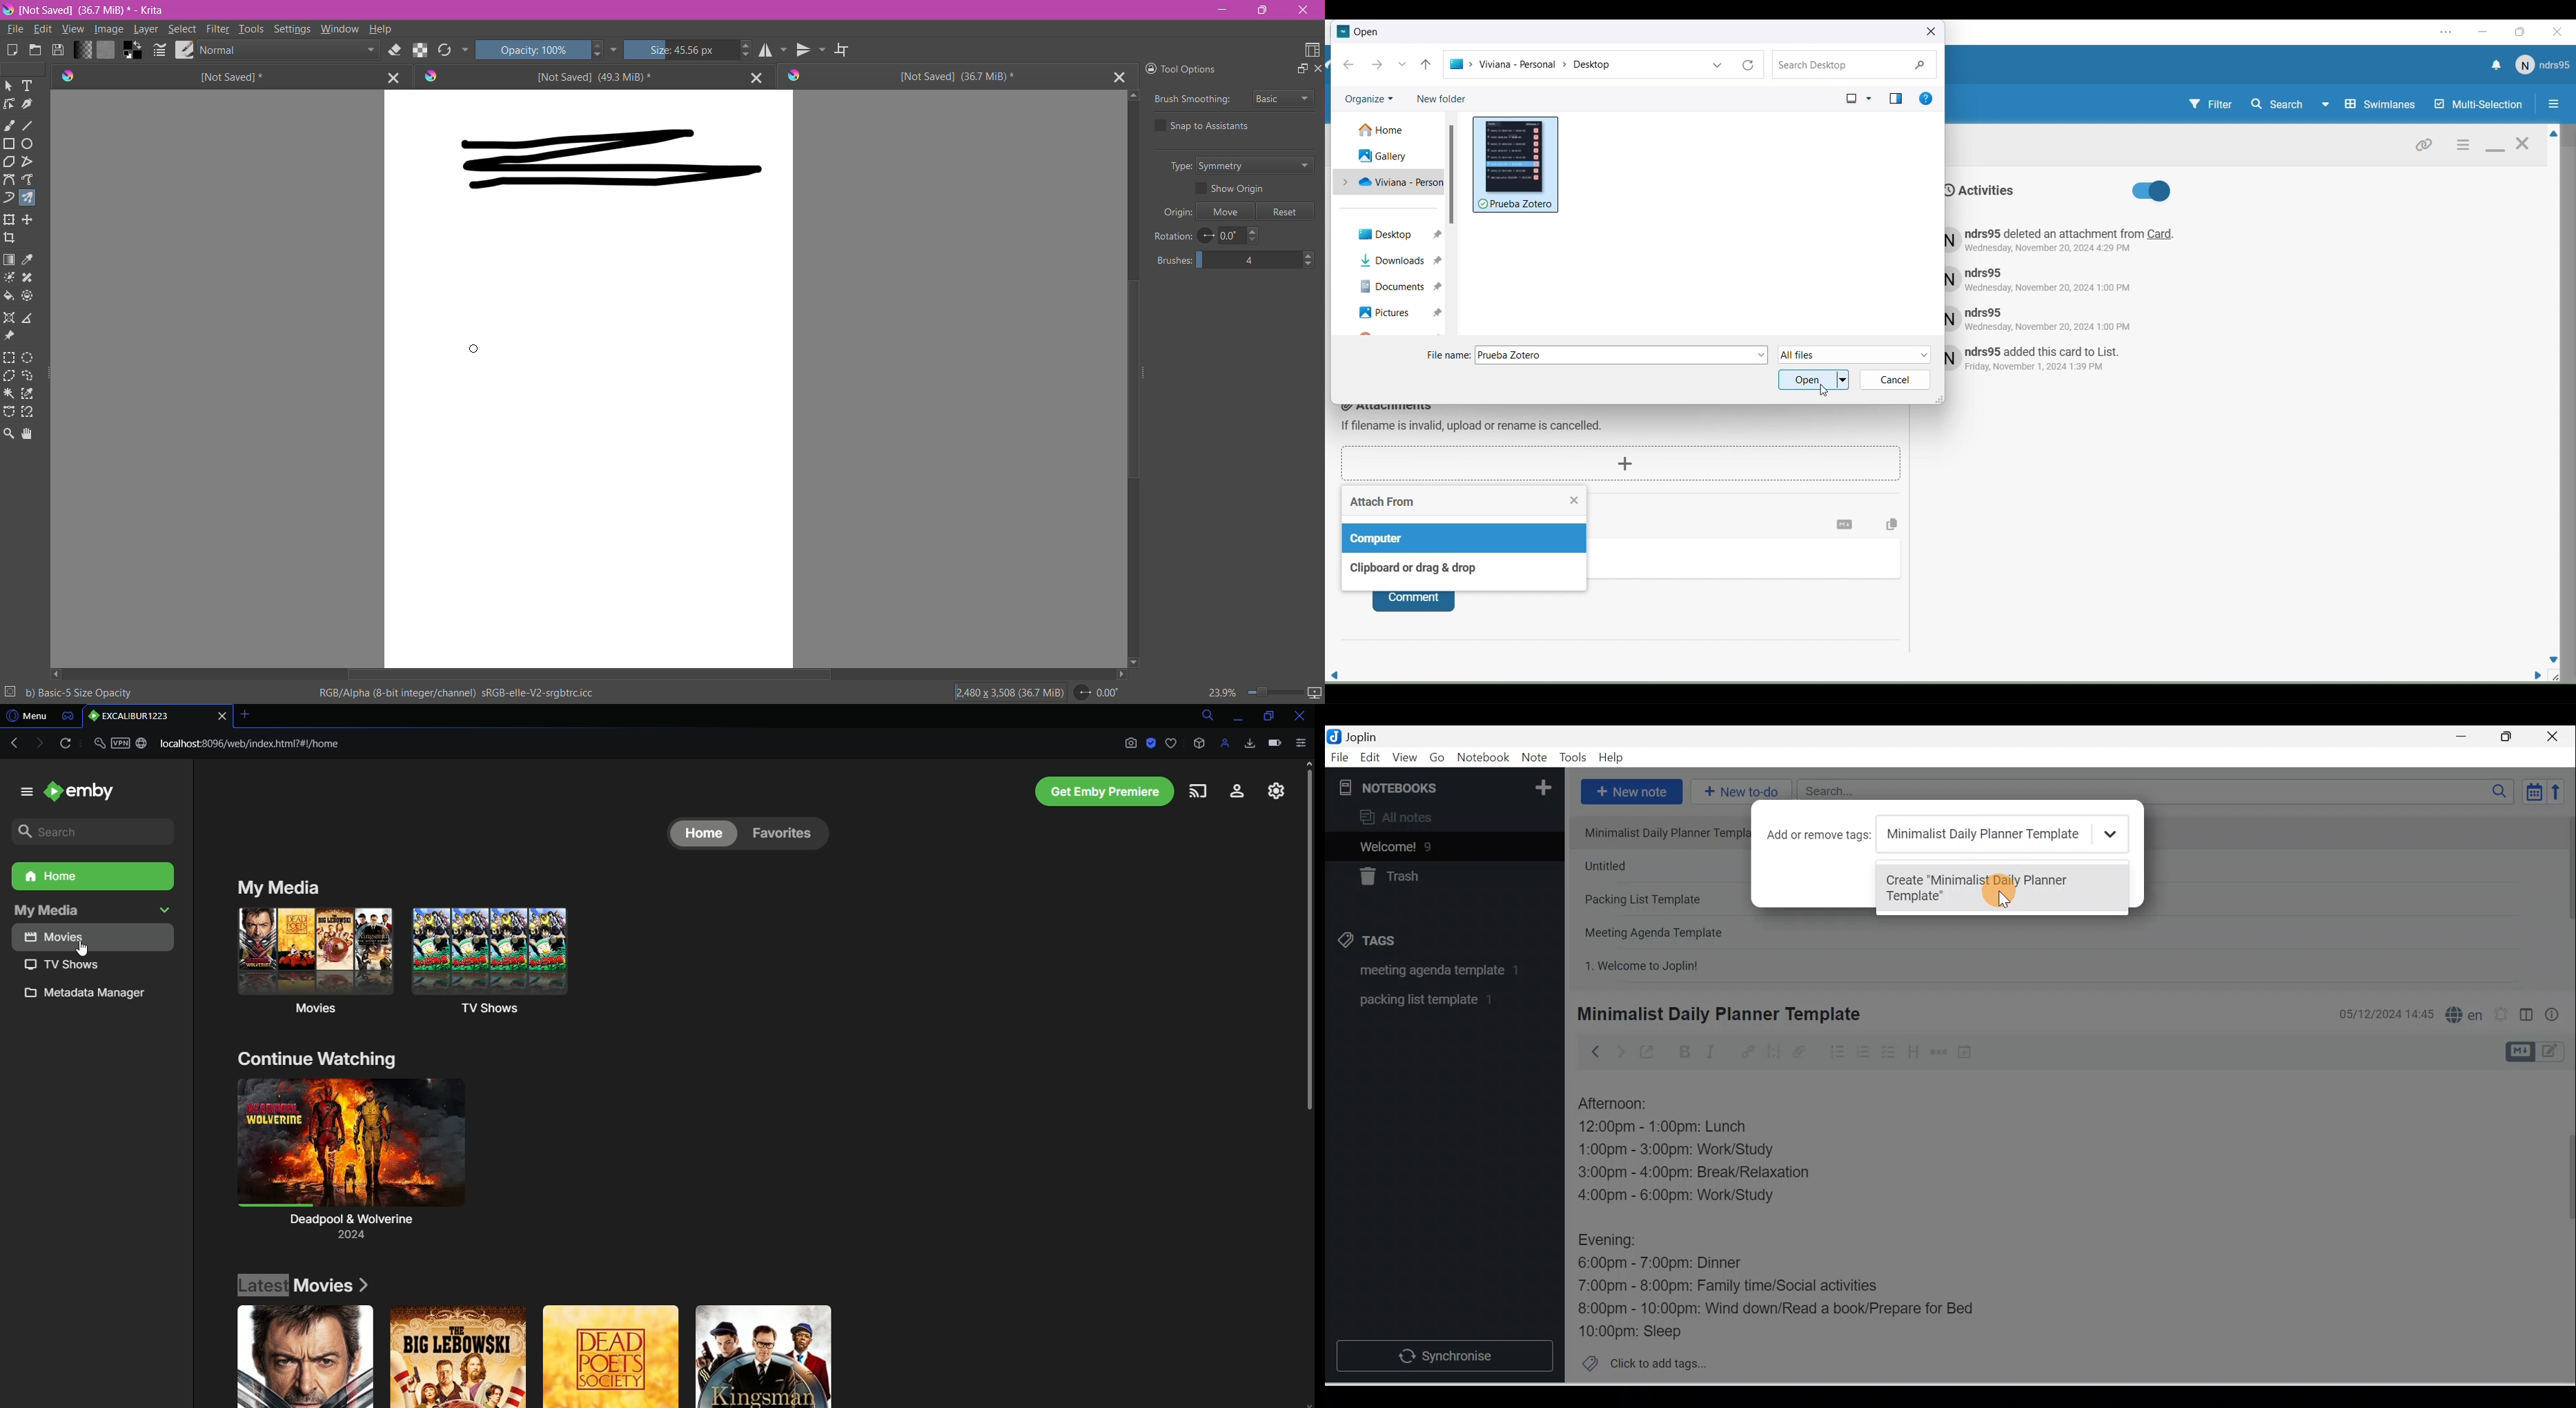 This screenshot has width=2576, height=1428. I want to click on Go, so click(1439, 758).